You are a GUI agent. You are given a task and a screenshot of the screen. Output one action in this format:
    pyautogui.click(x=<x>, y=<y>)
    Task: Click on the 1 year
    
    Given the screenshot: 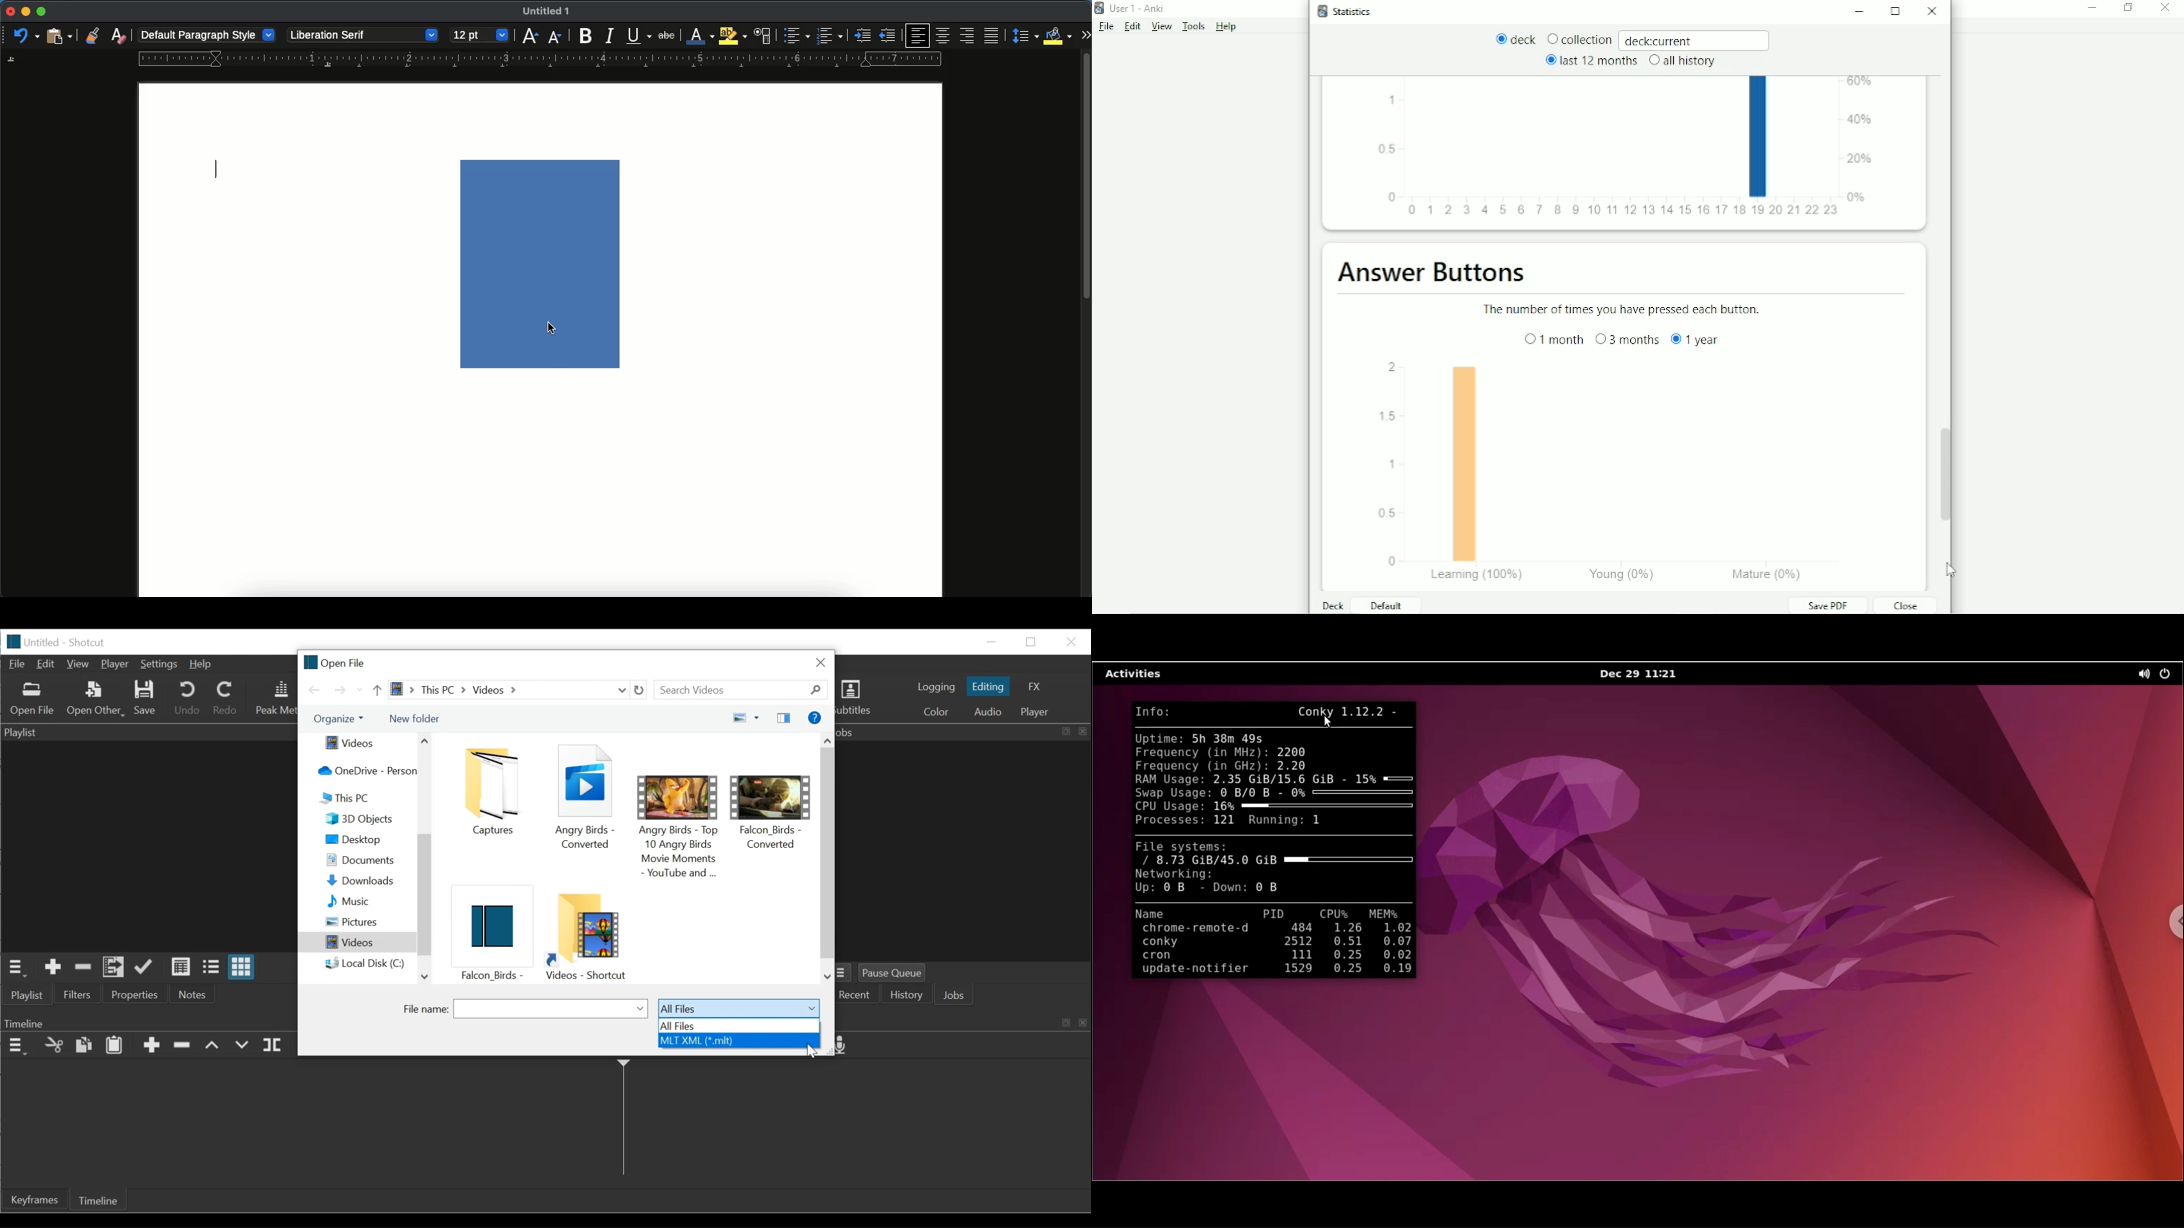 What is the action you would take?
    pyautogui.click(x=1697, y=339)
    